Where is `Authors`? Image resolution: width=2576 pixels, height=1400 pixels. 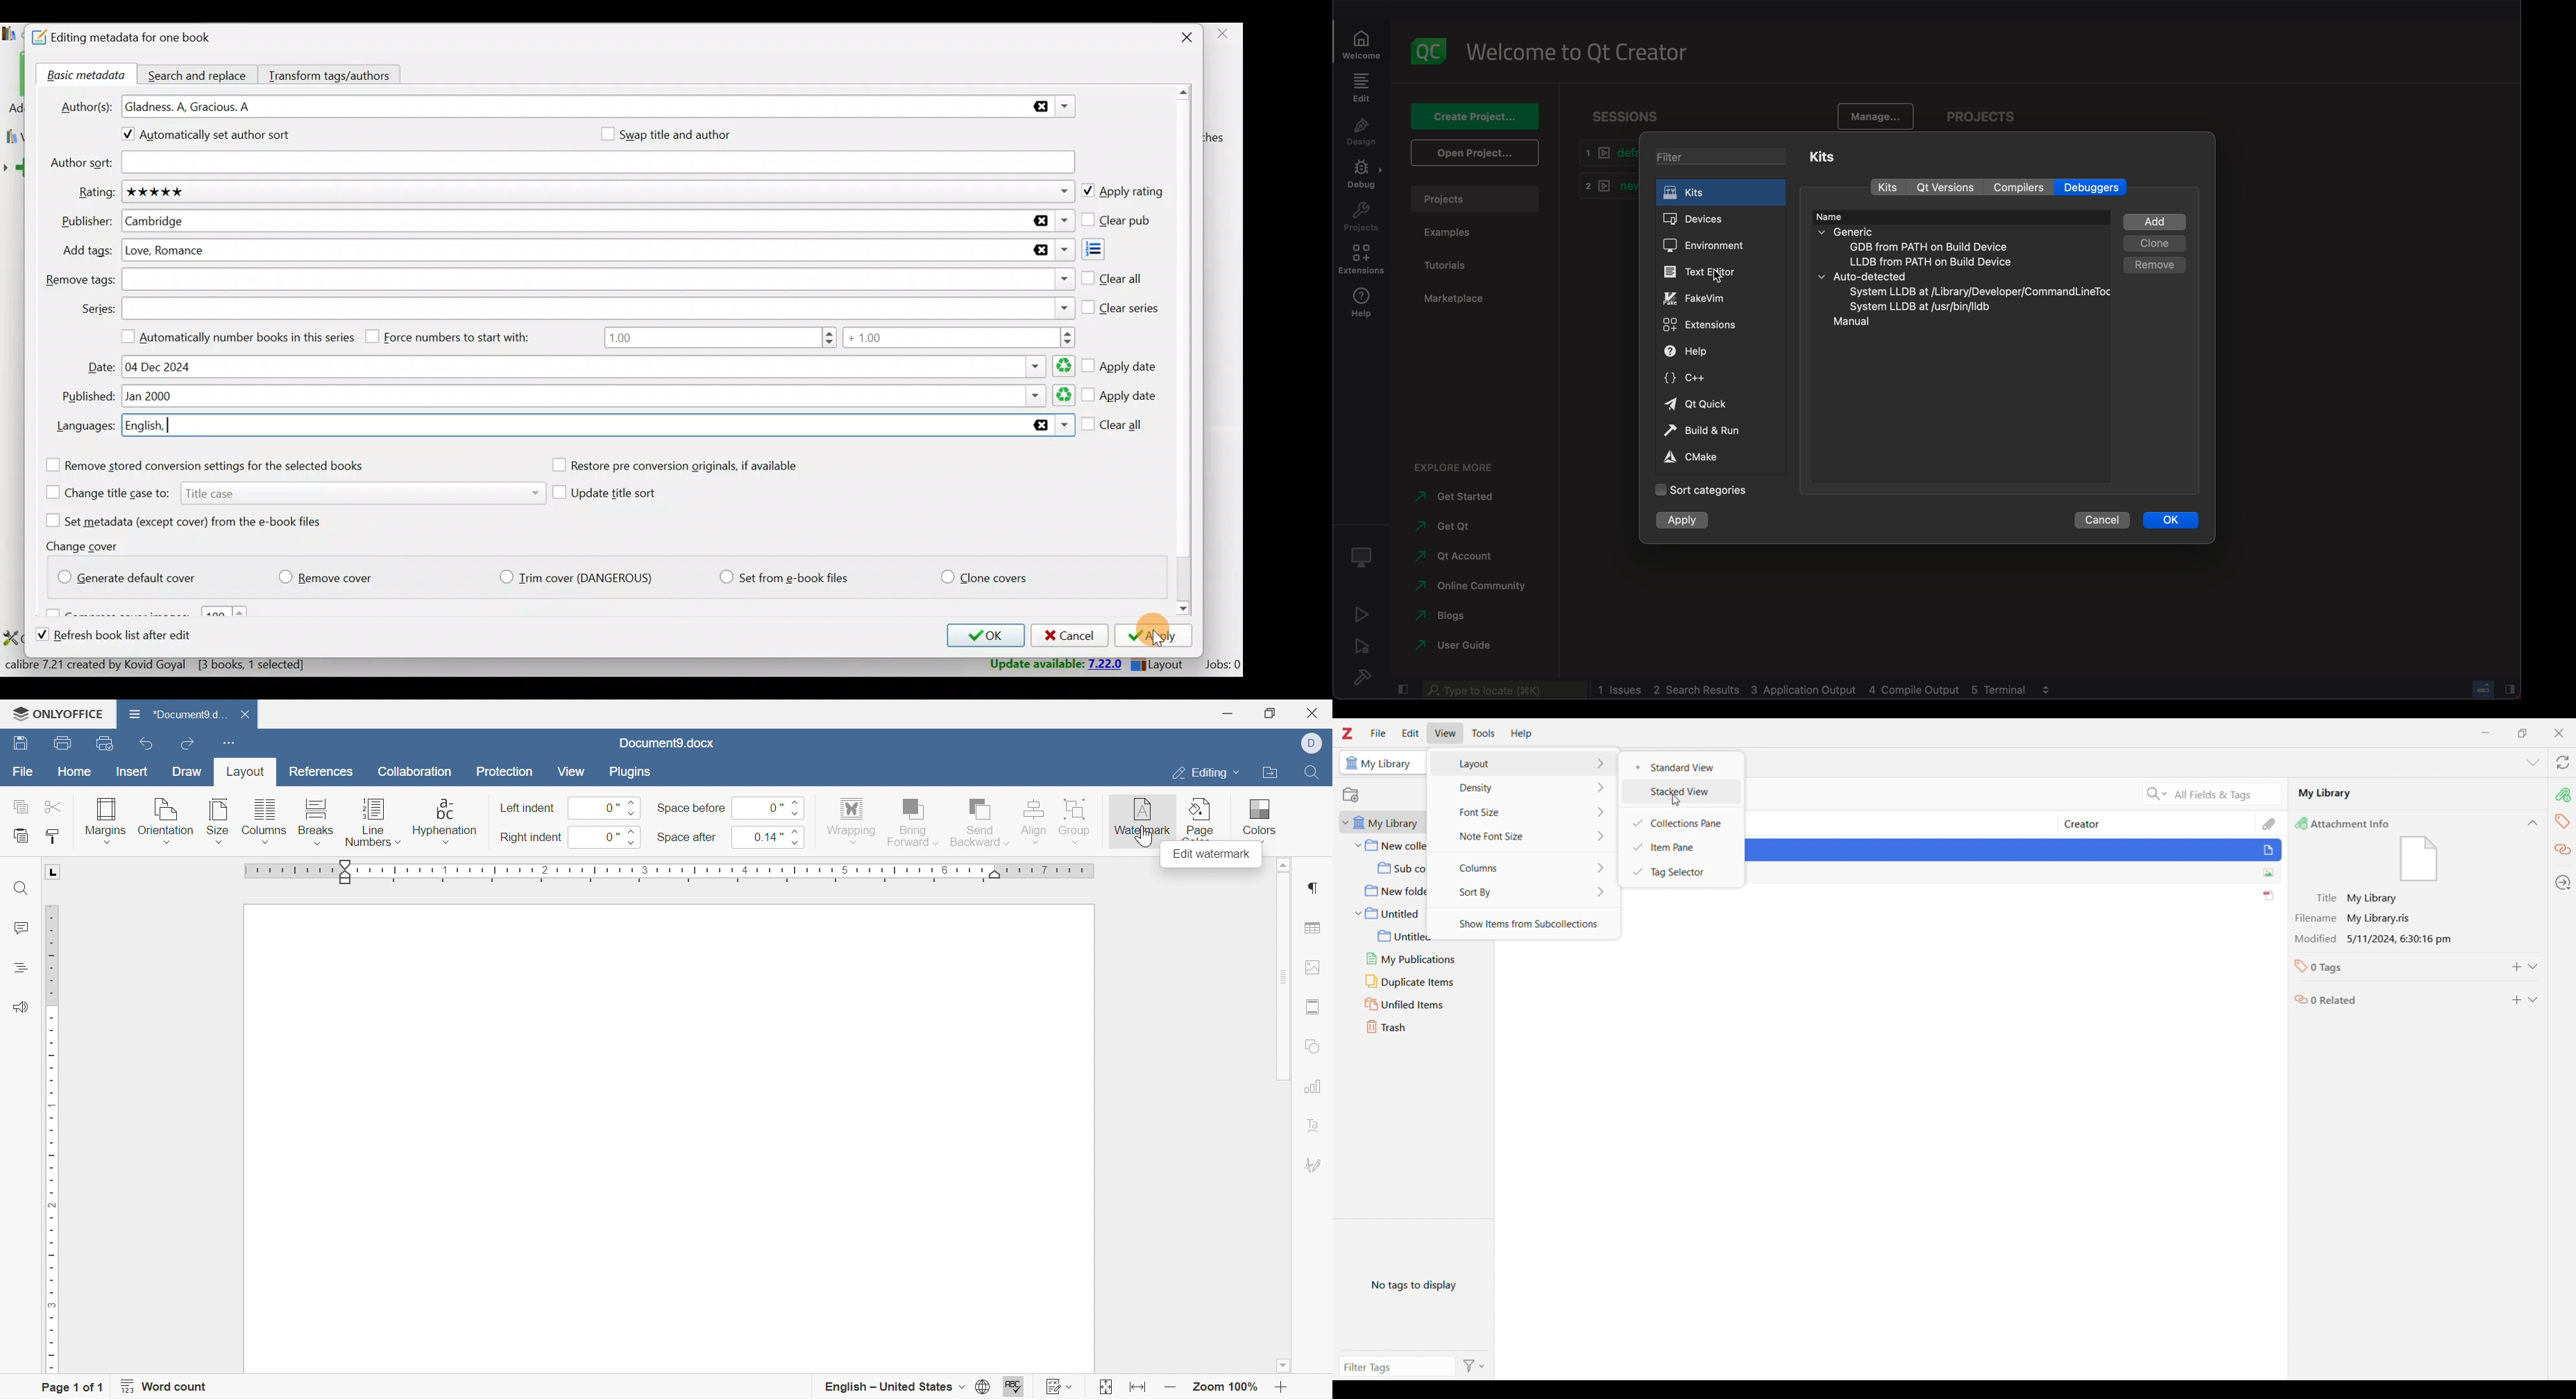
Authors is located at coordinates (600, 108).